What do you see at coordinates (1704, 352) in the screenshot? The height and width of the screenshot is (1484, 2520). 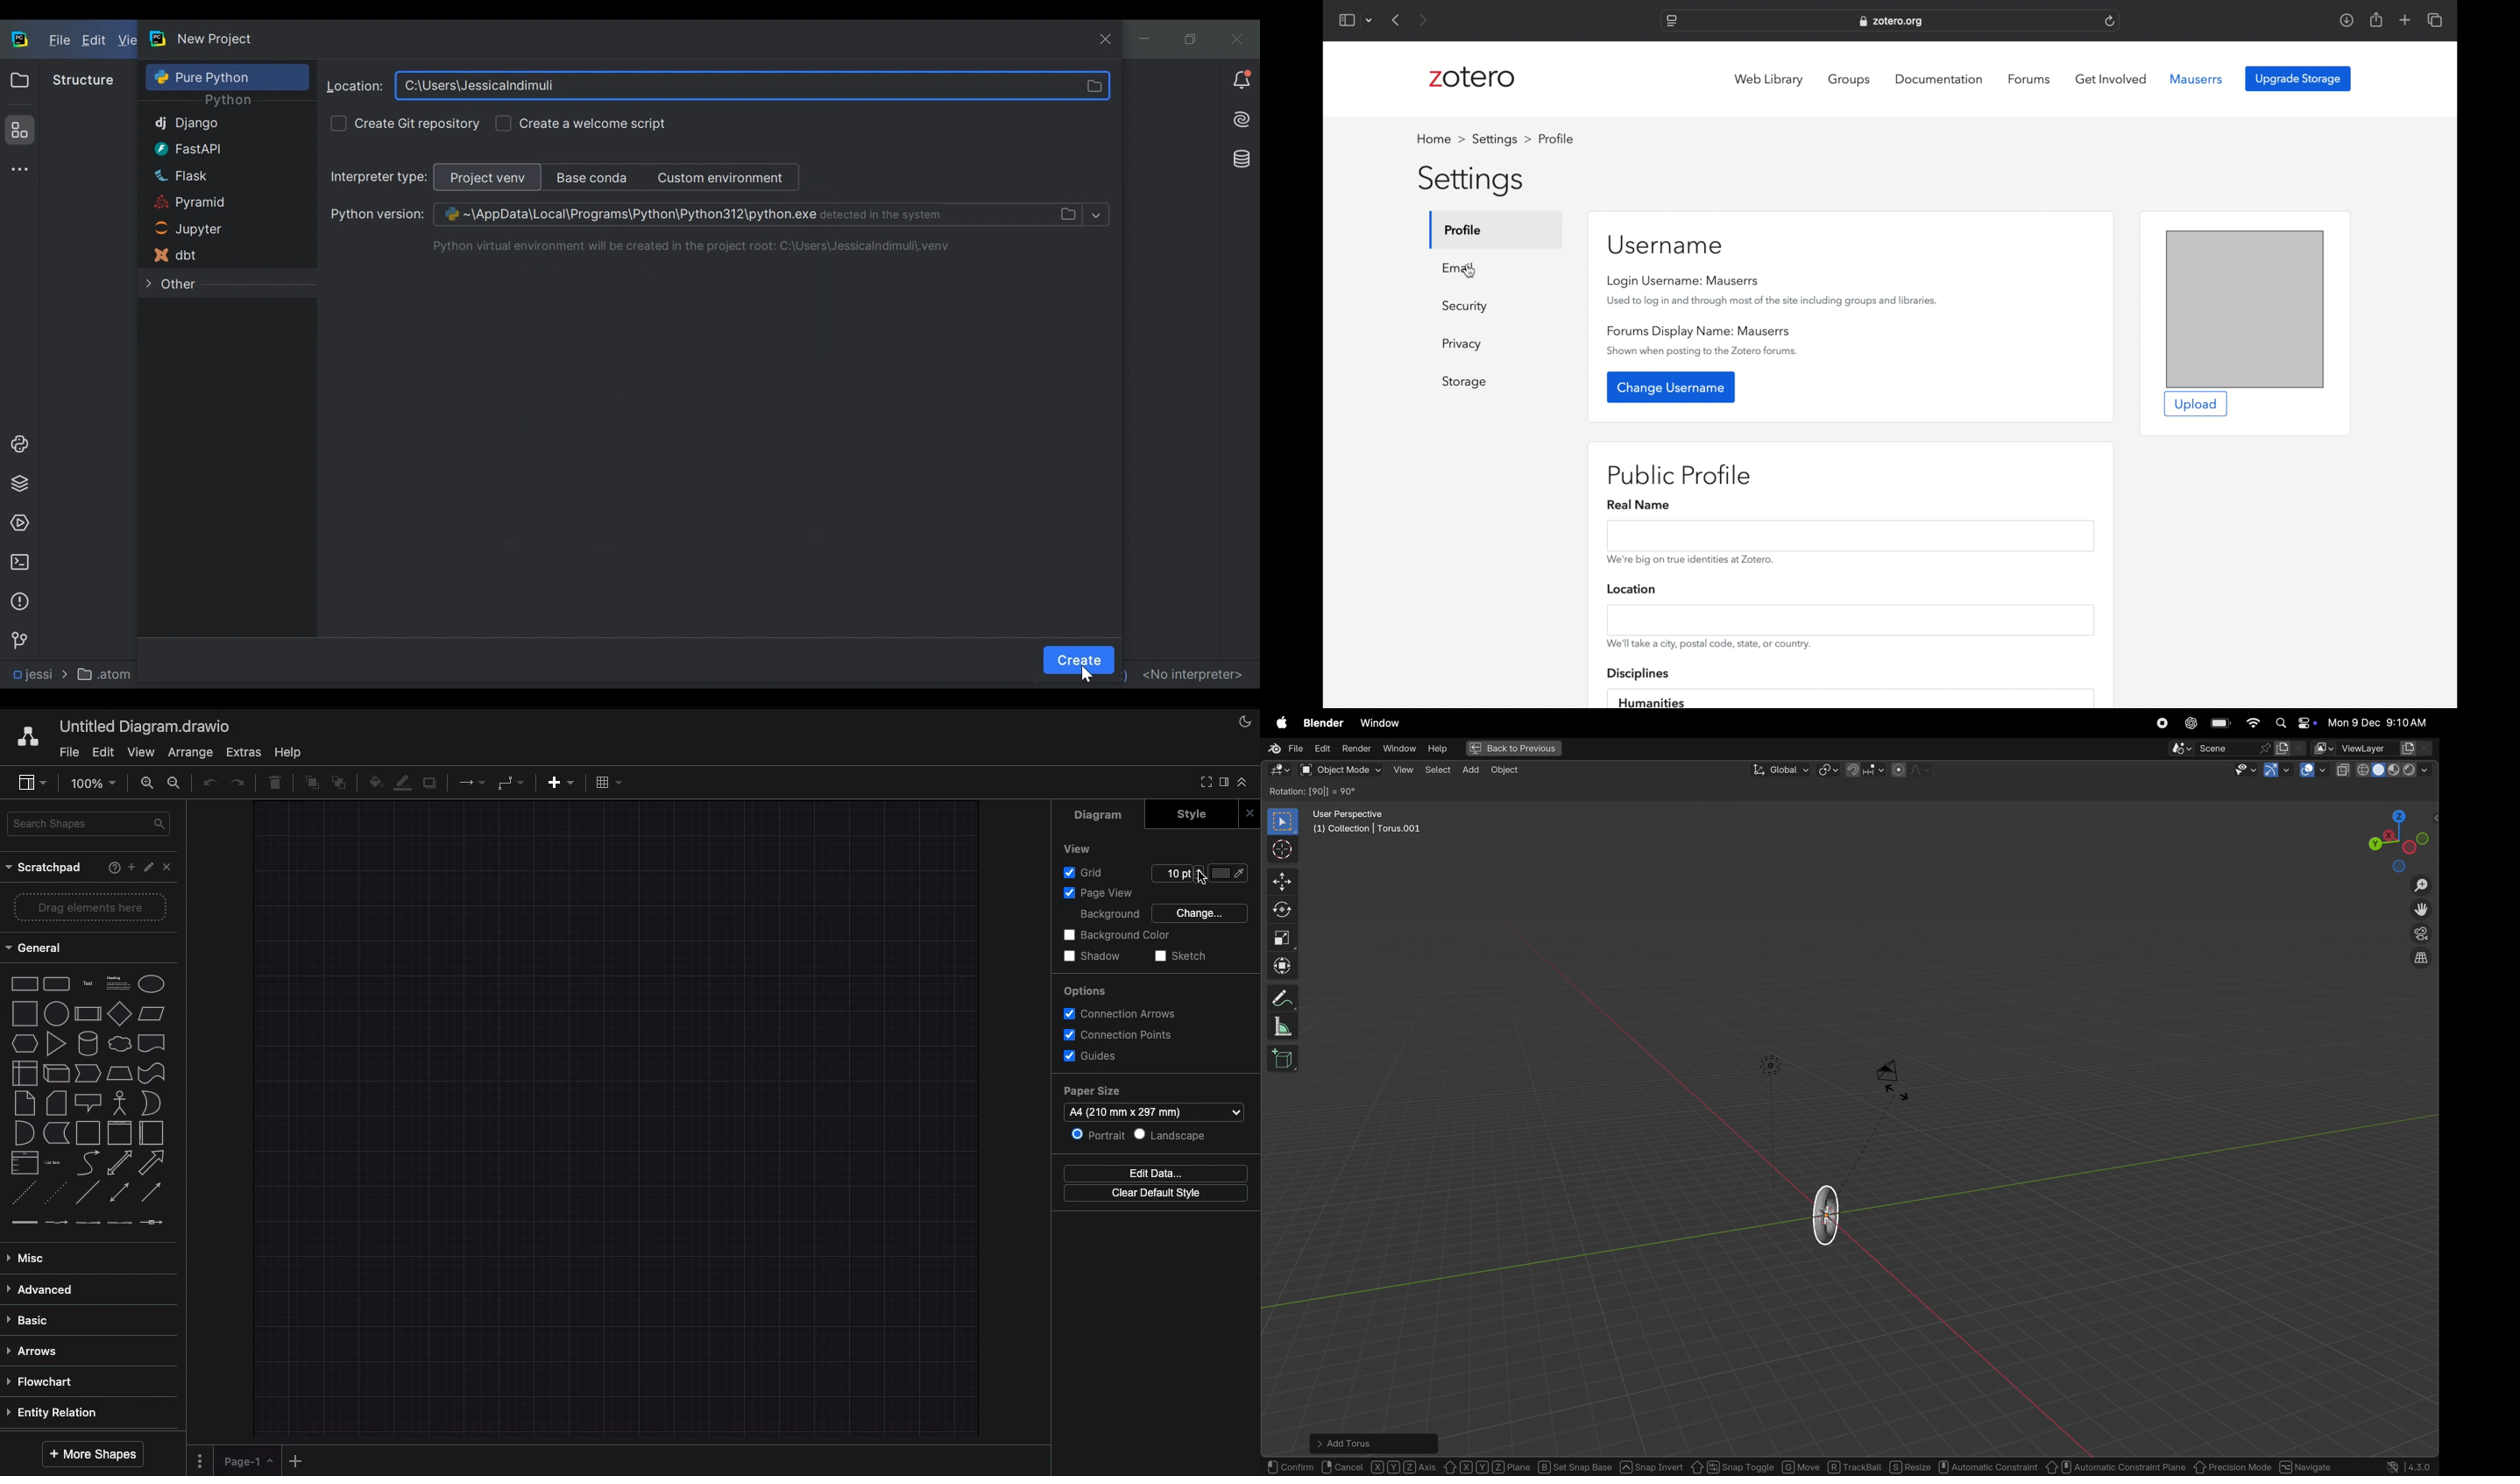 I see `show when posting to the zotero forums` at bounding box center [1704, 352].